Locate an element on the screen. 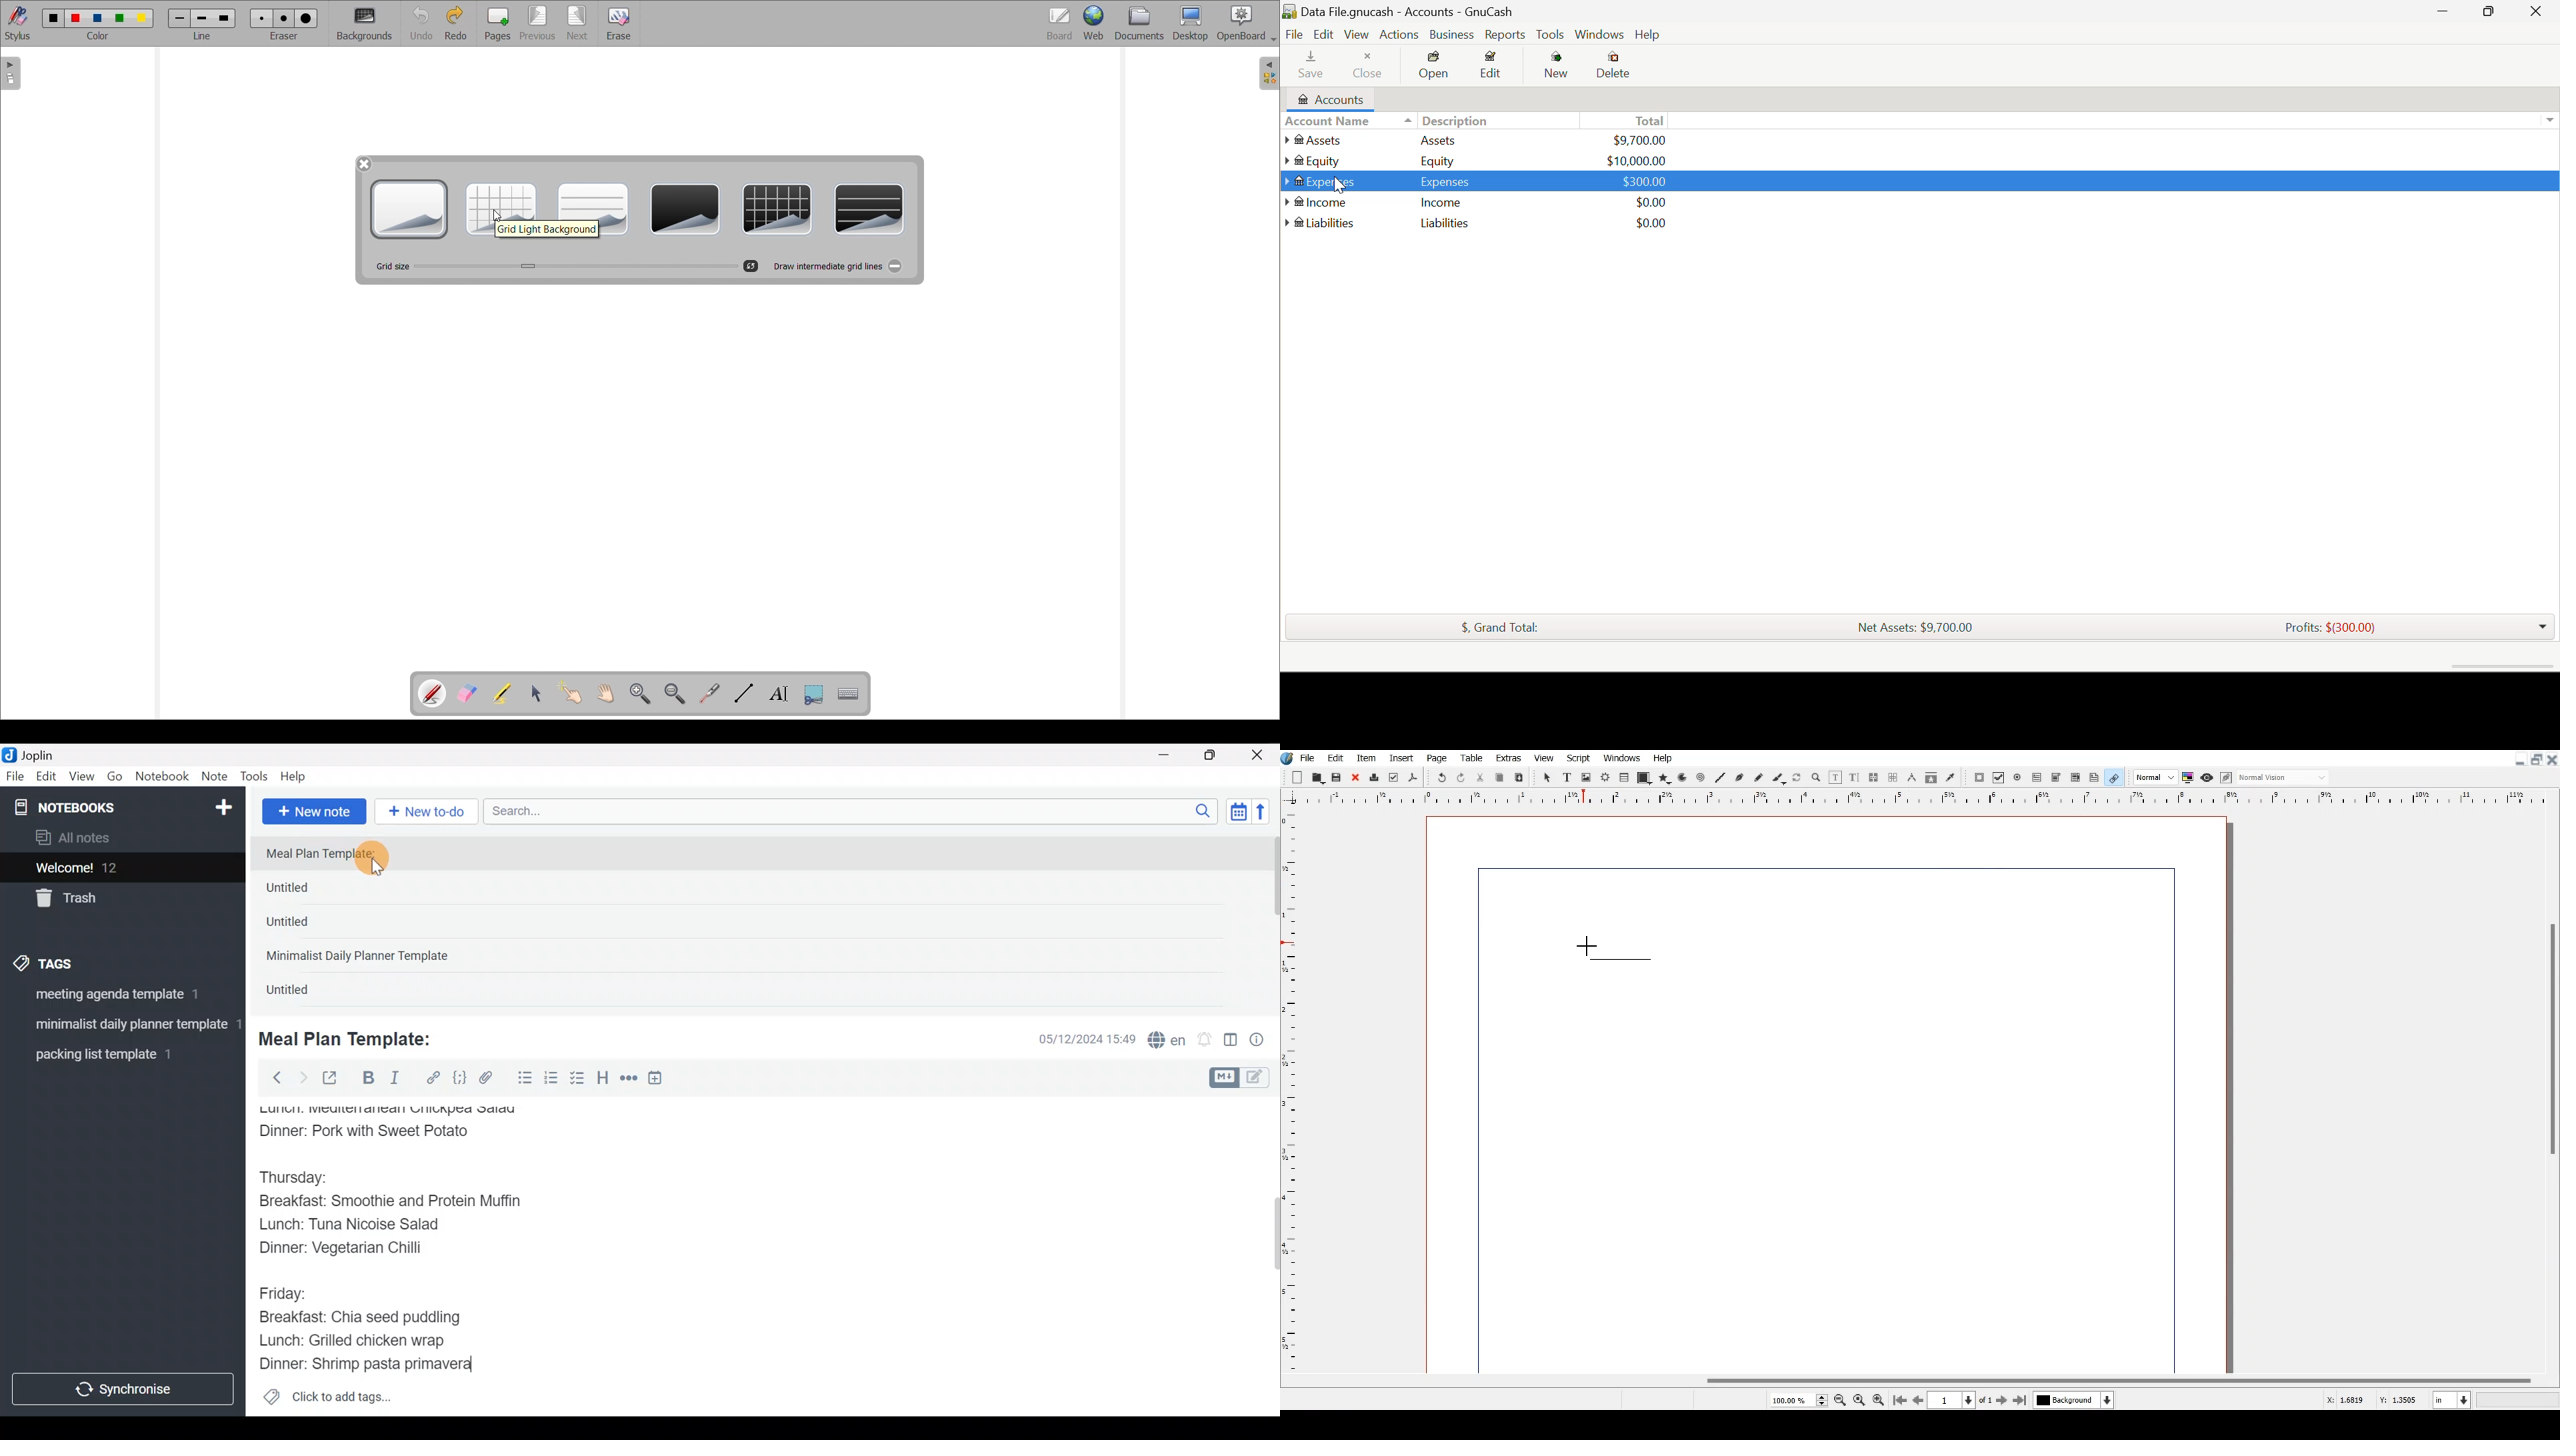  Select current Layer is located at coordinates (2076, 1401).